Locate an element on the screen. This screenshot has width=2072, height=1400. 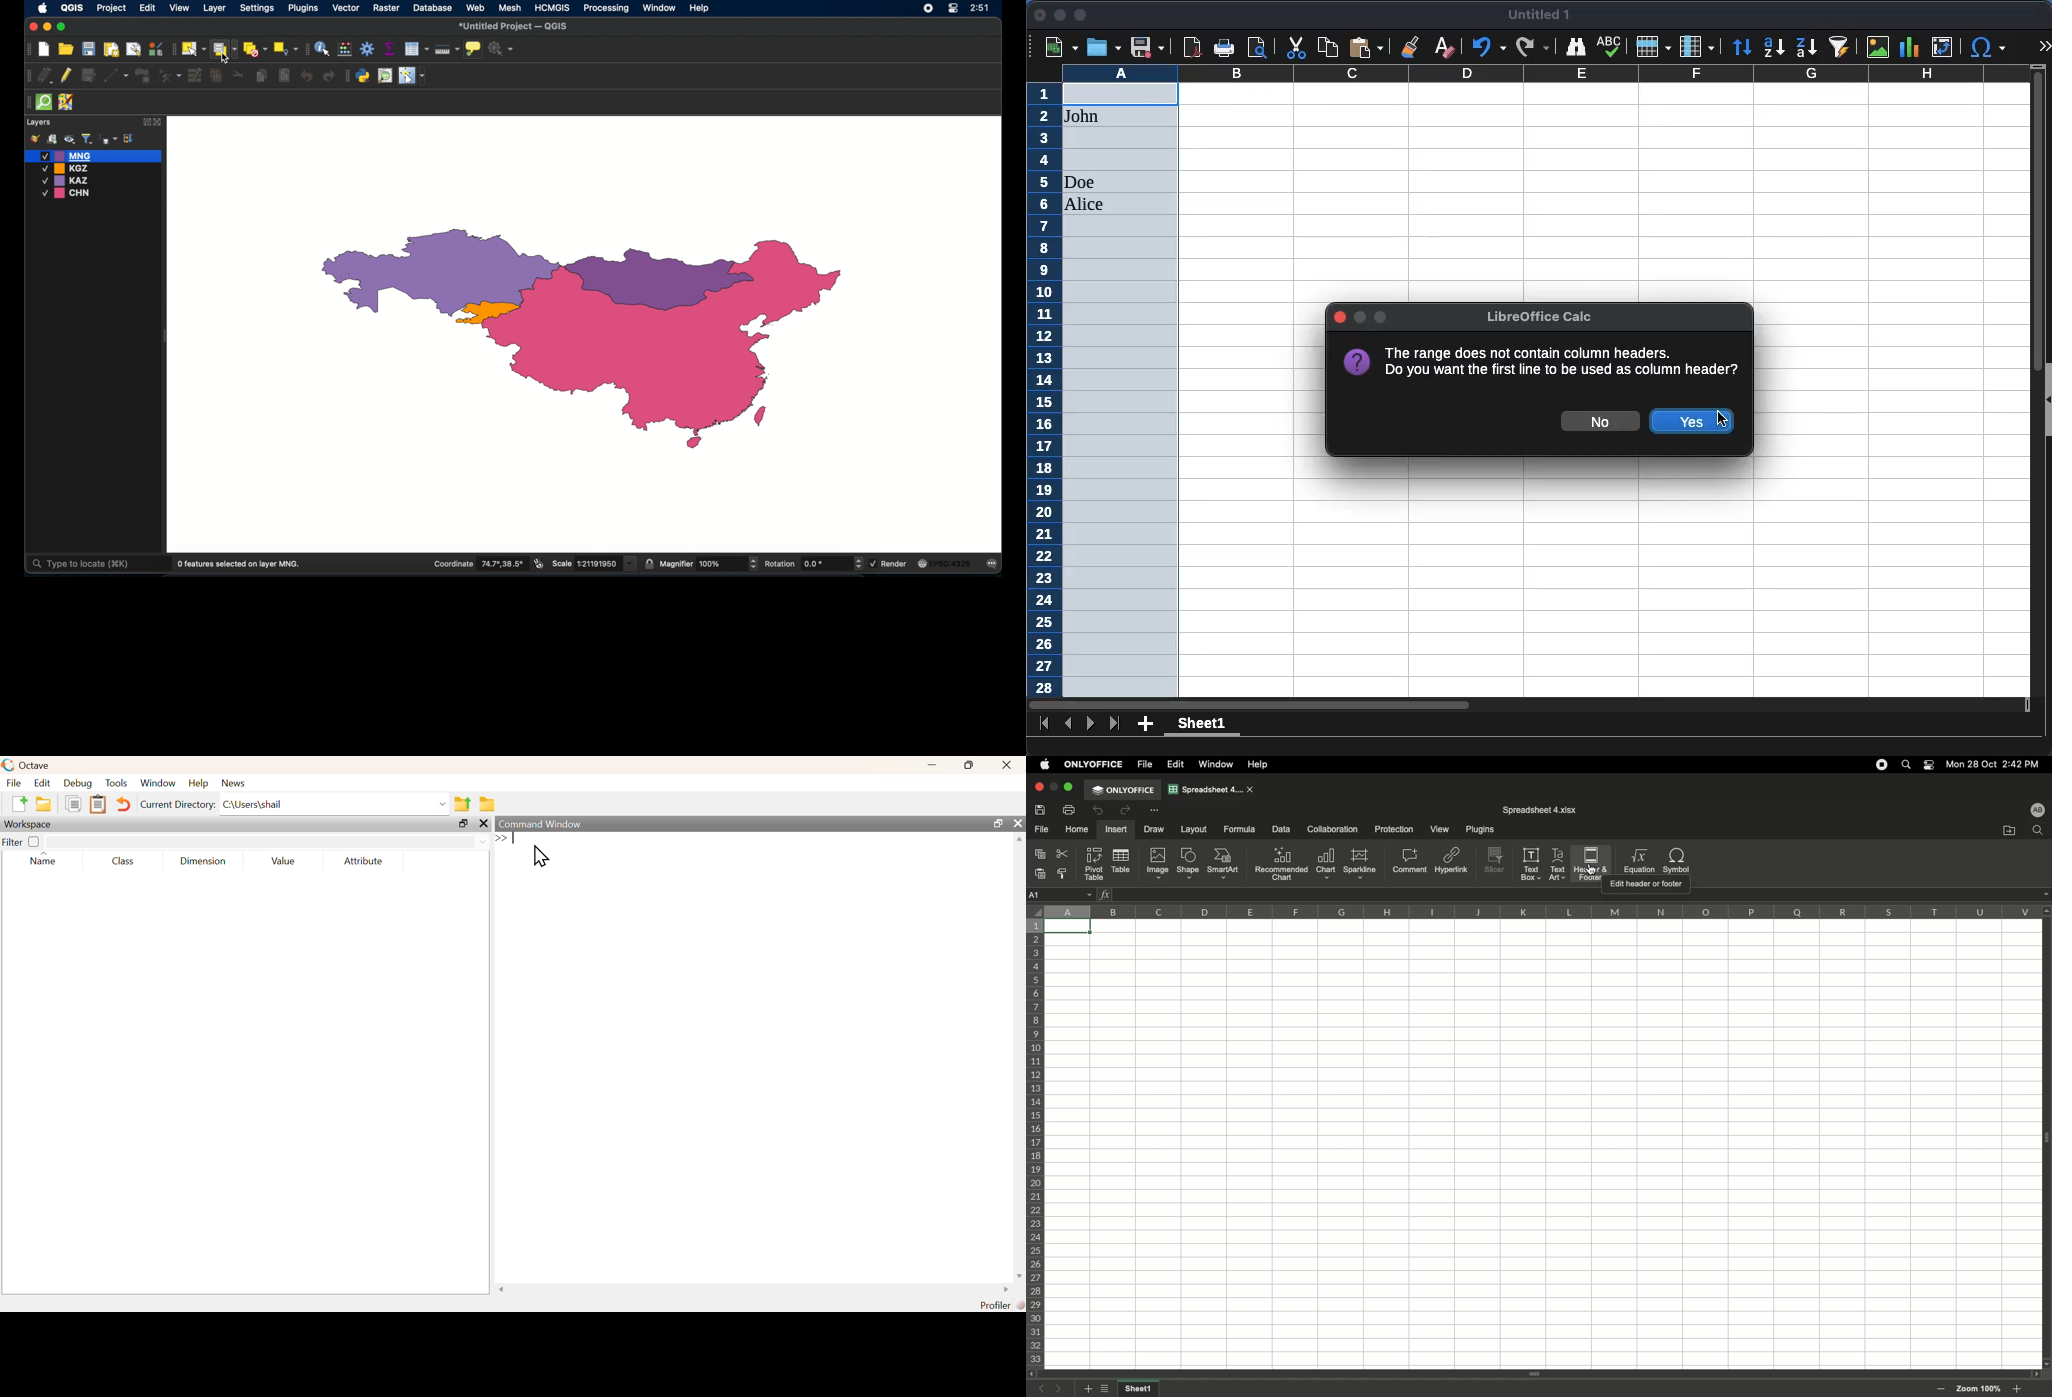
List of sheets is located at coordinates (1108, 1390).